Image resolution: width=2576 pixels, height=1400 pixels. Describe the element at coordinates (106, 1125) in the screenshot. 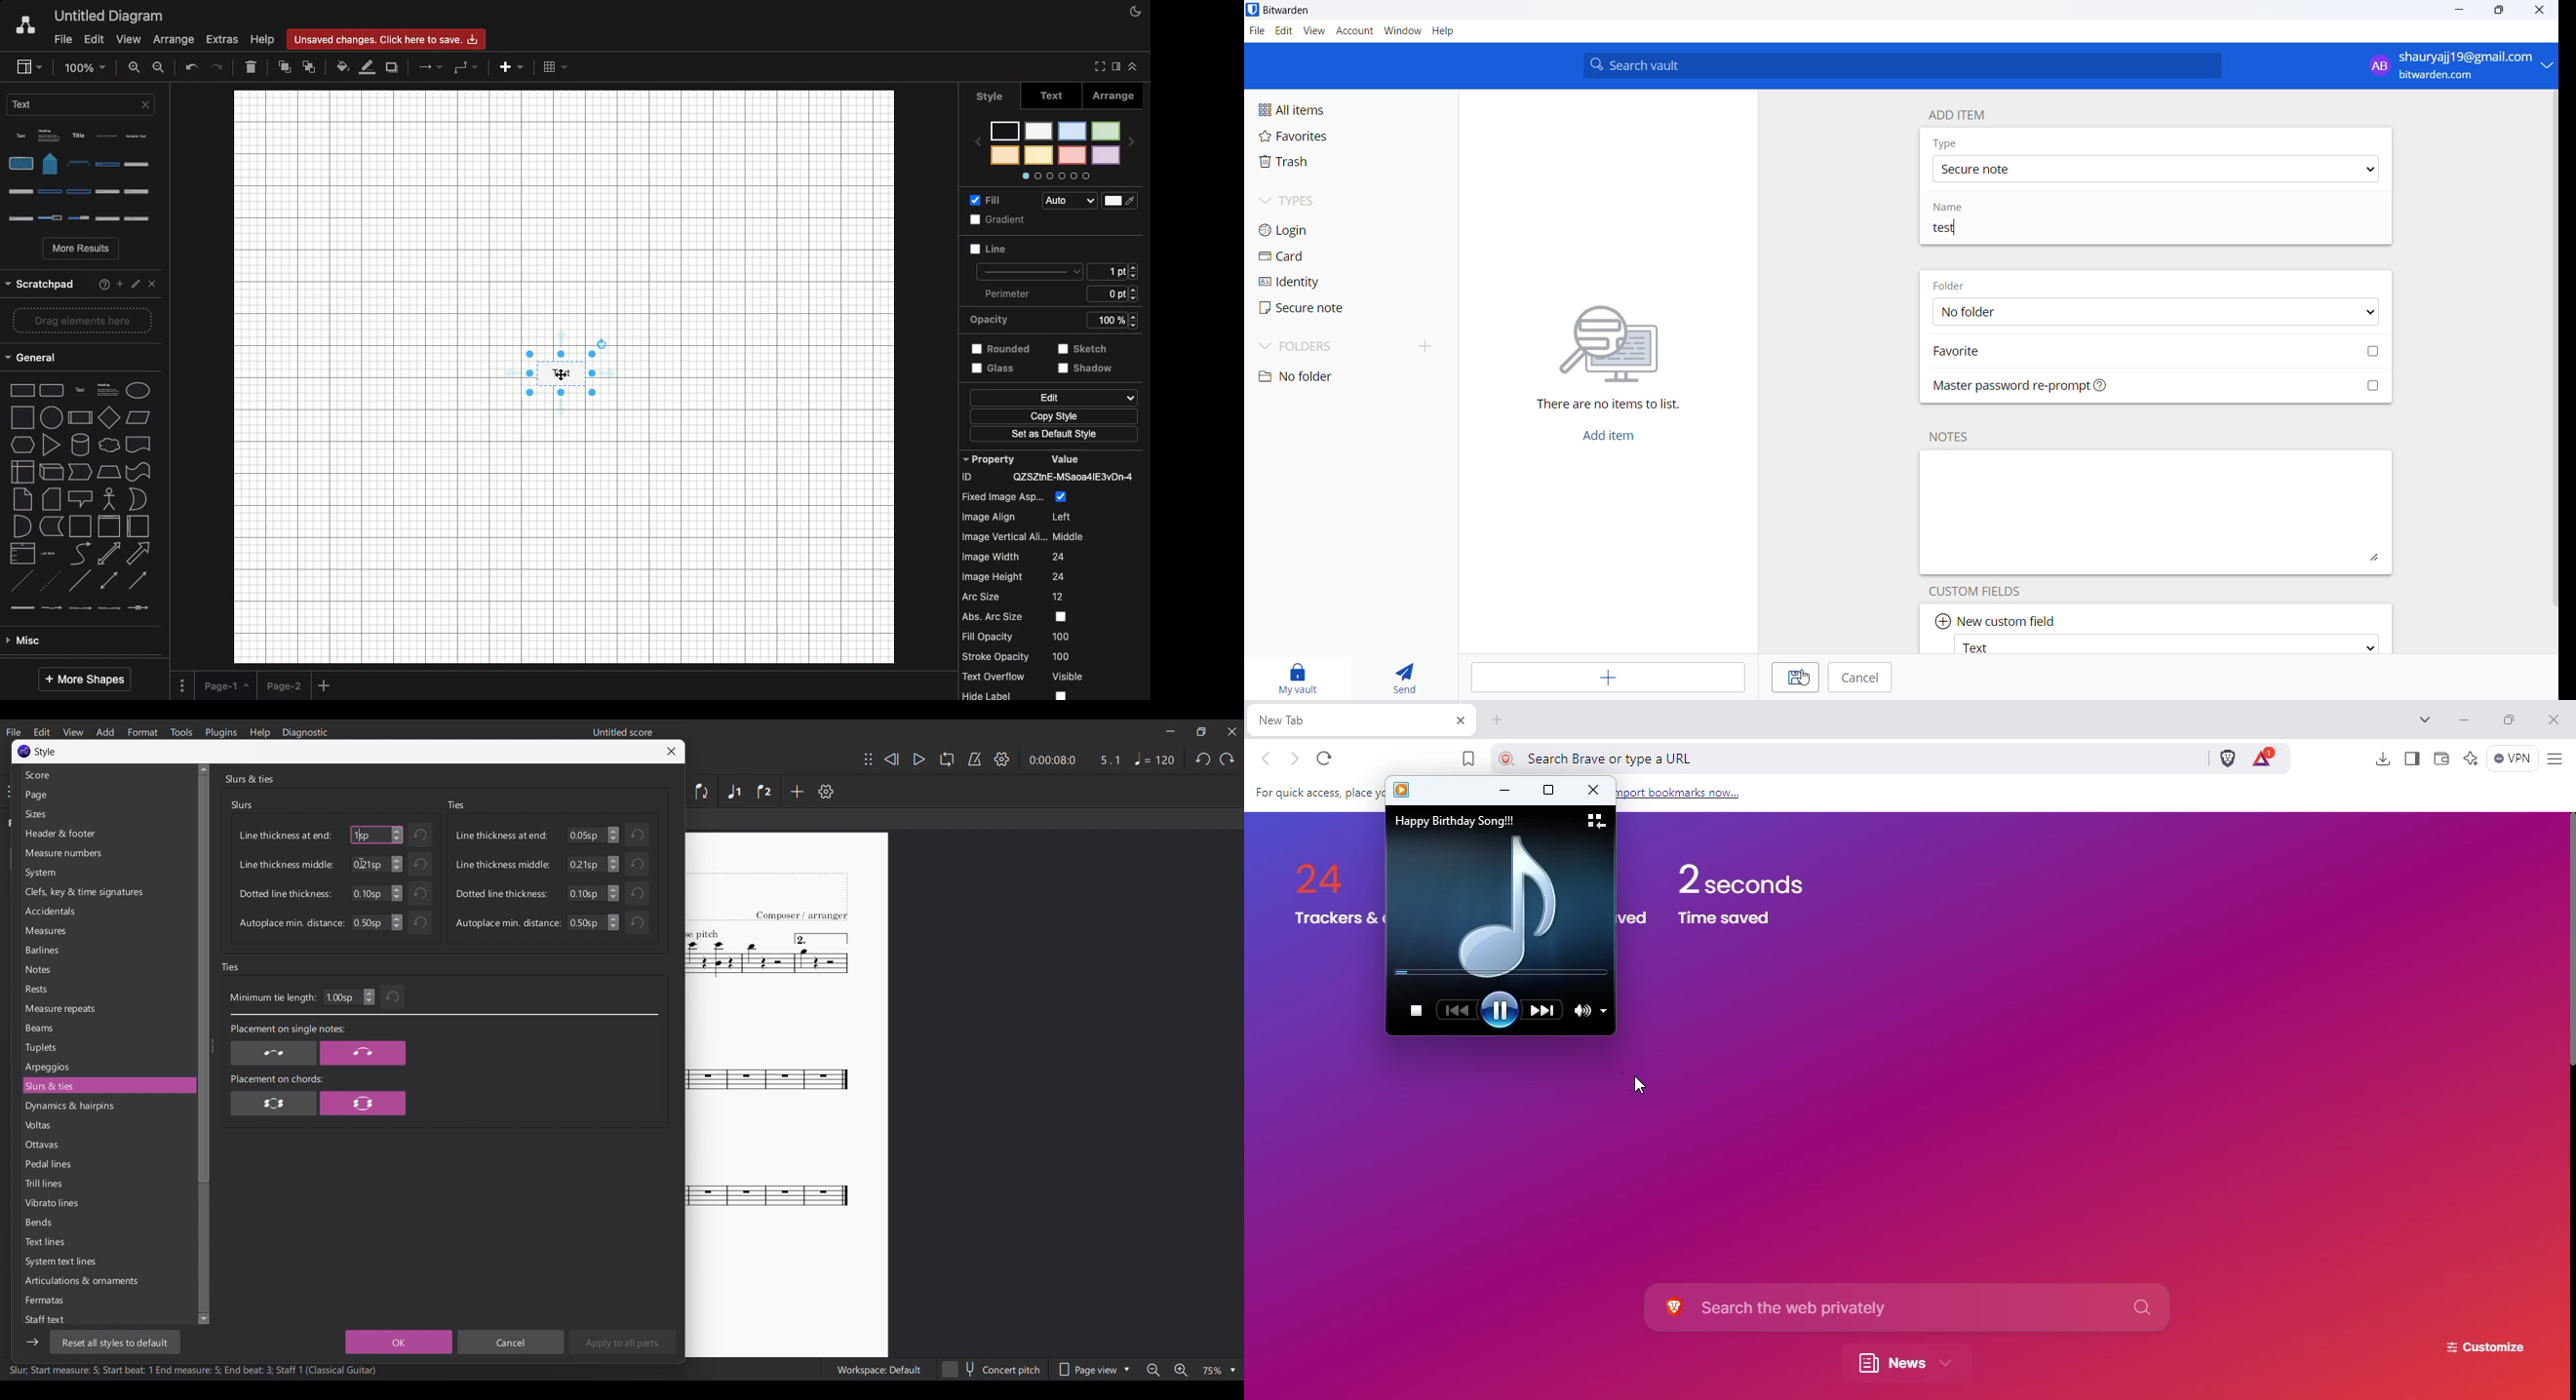

I see `Voltas` at that location.